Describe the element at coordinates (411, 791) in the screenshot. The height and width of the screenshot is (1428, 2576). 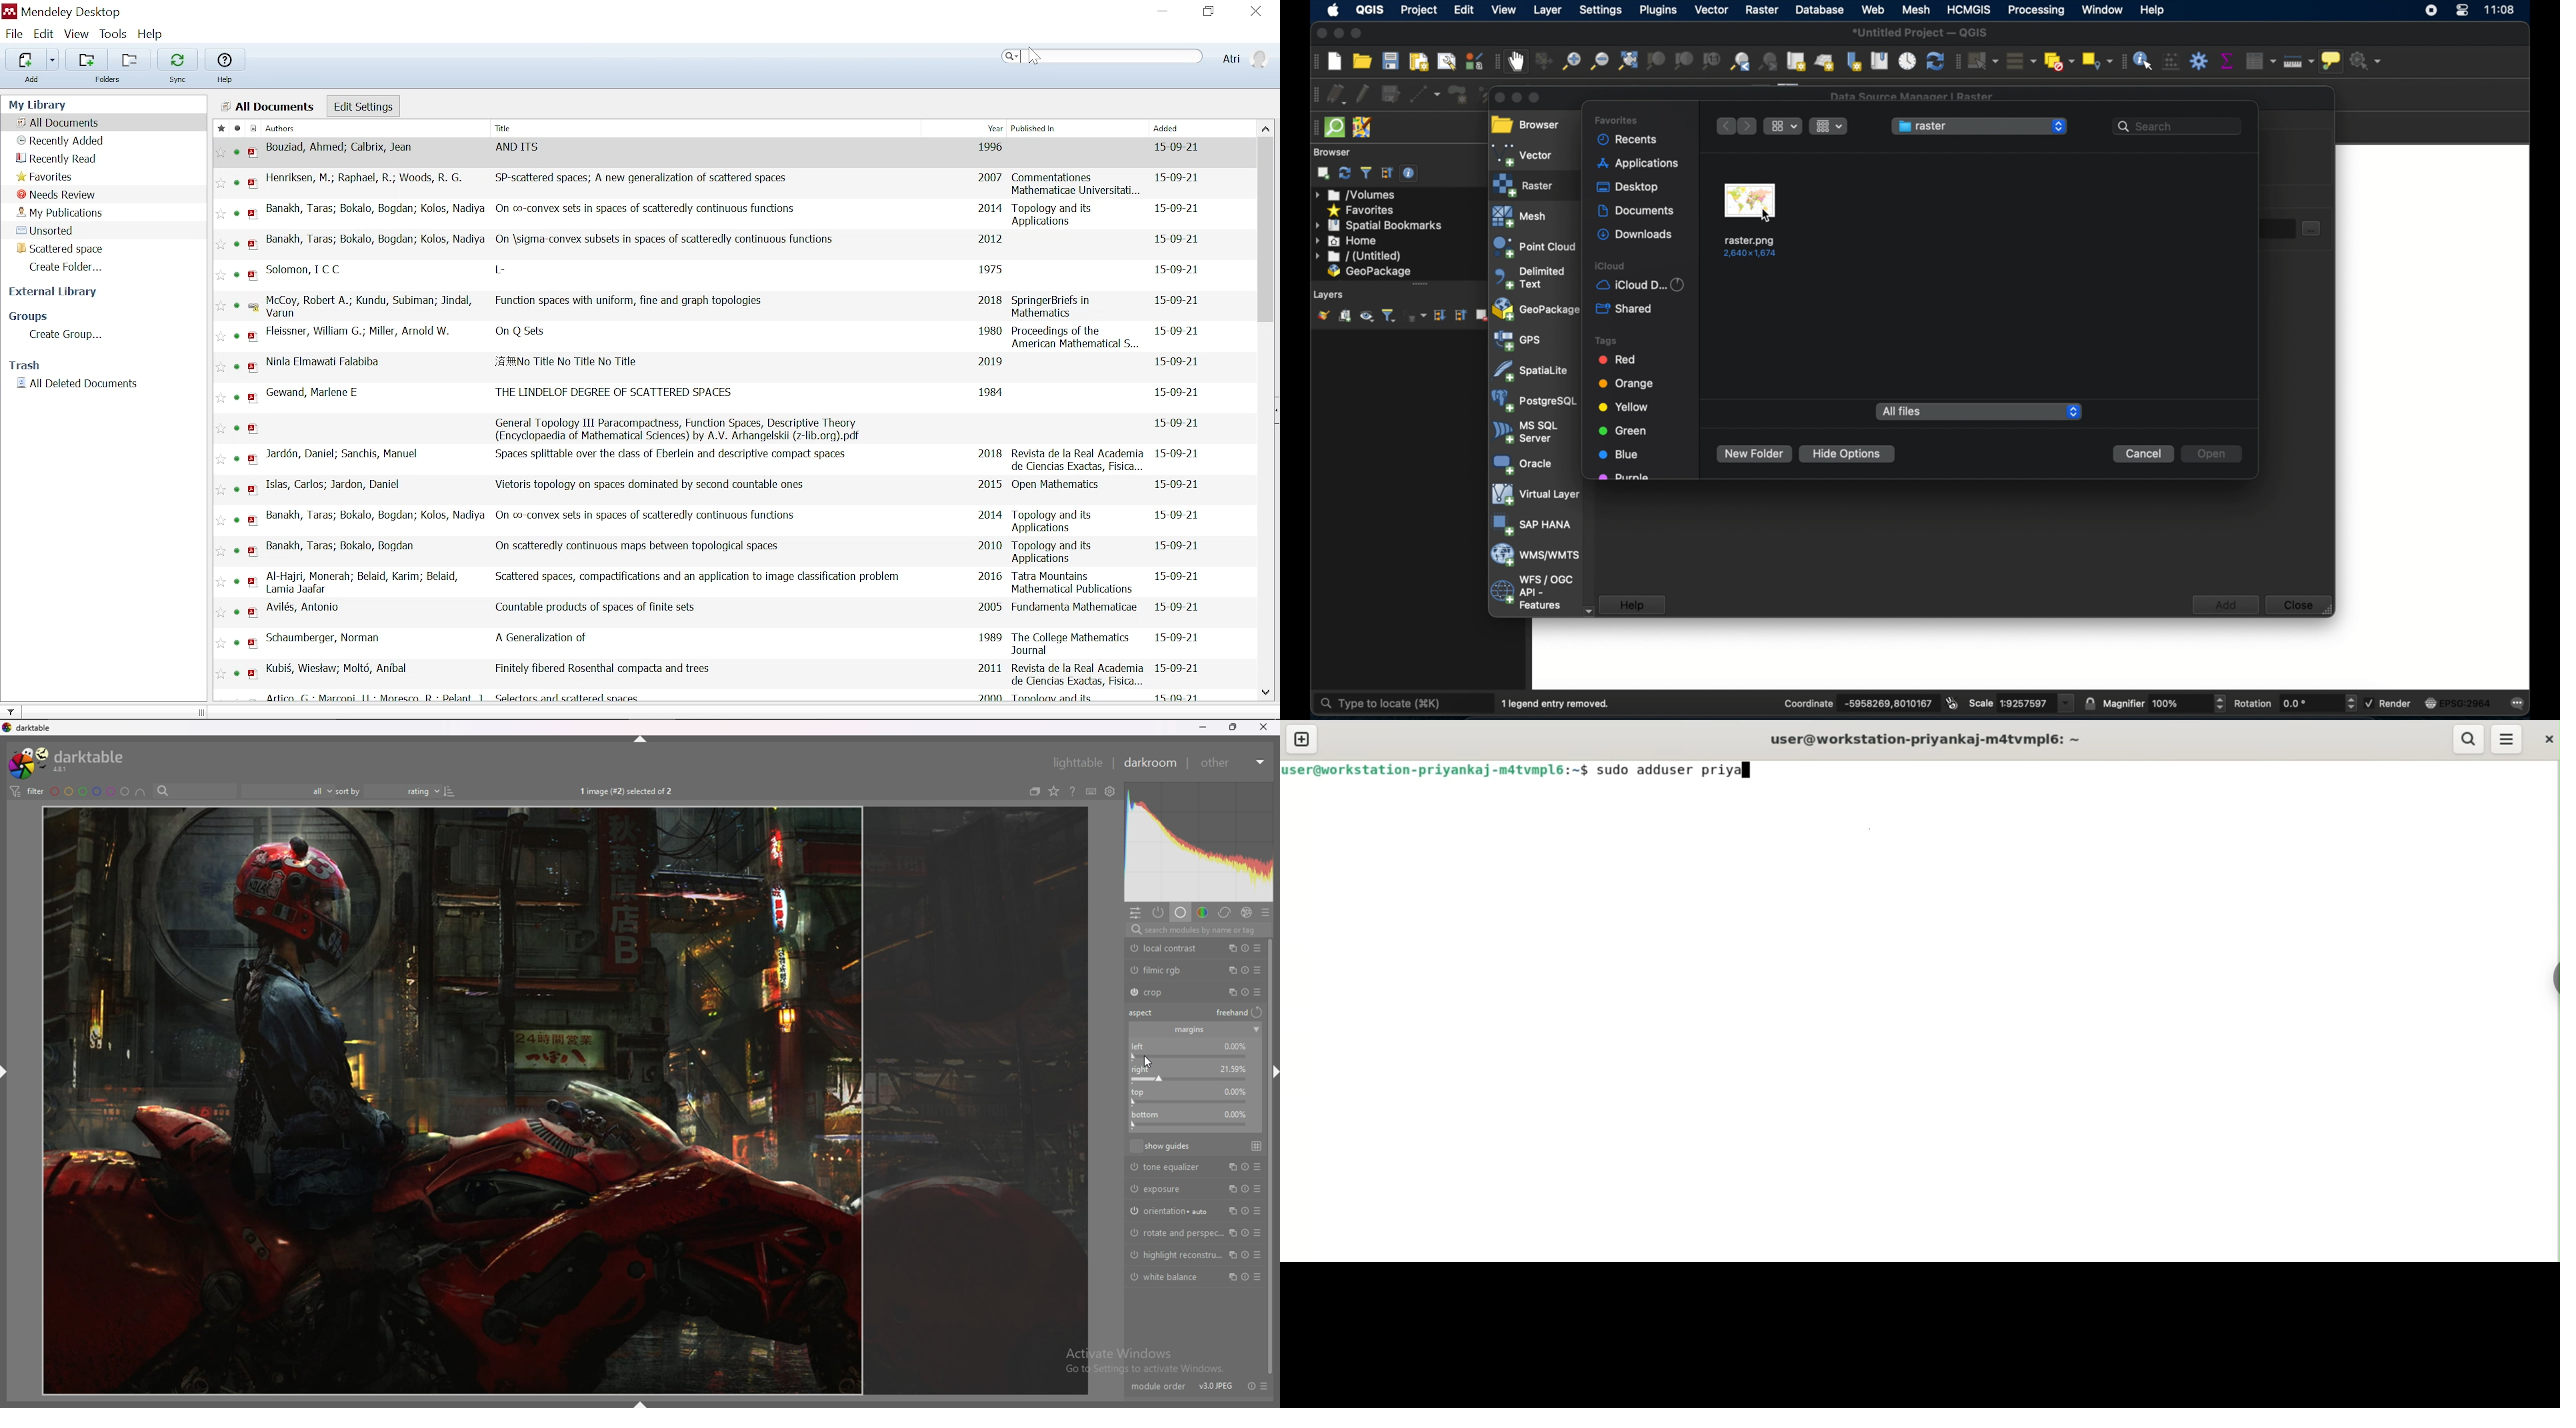
I see `Sort order` at that location.